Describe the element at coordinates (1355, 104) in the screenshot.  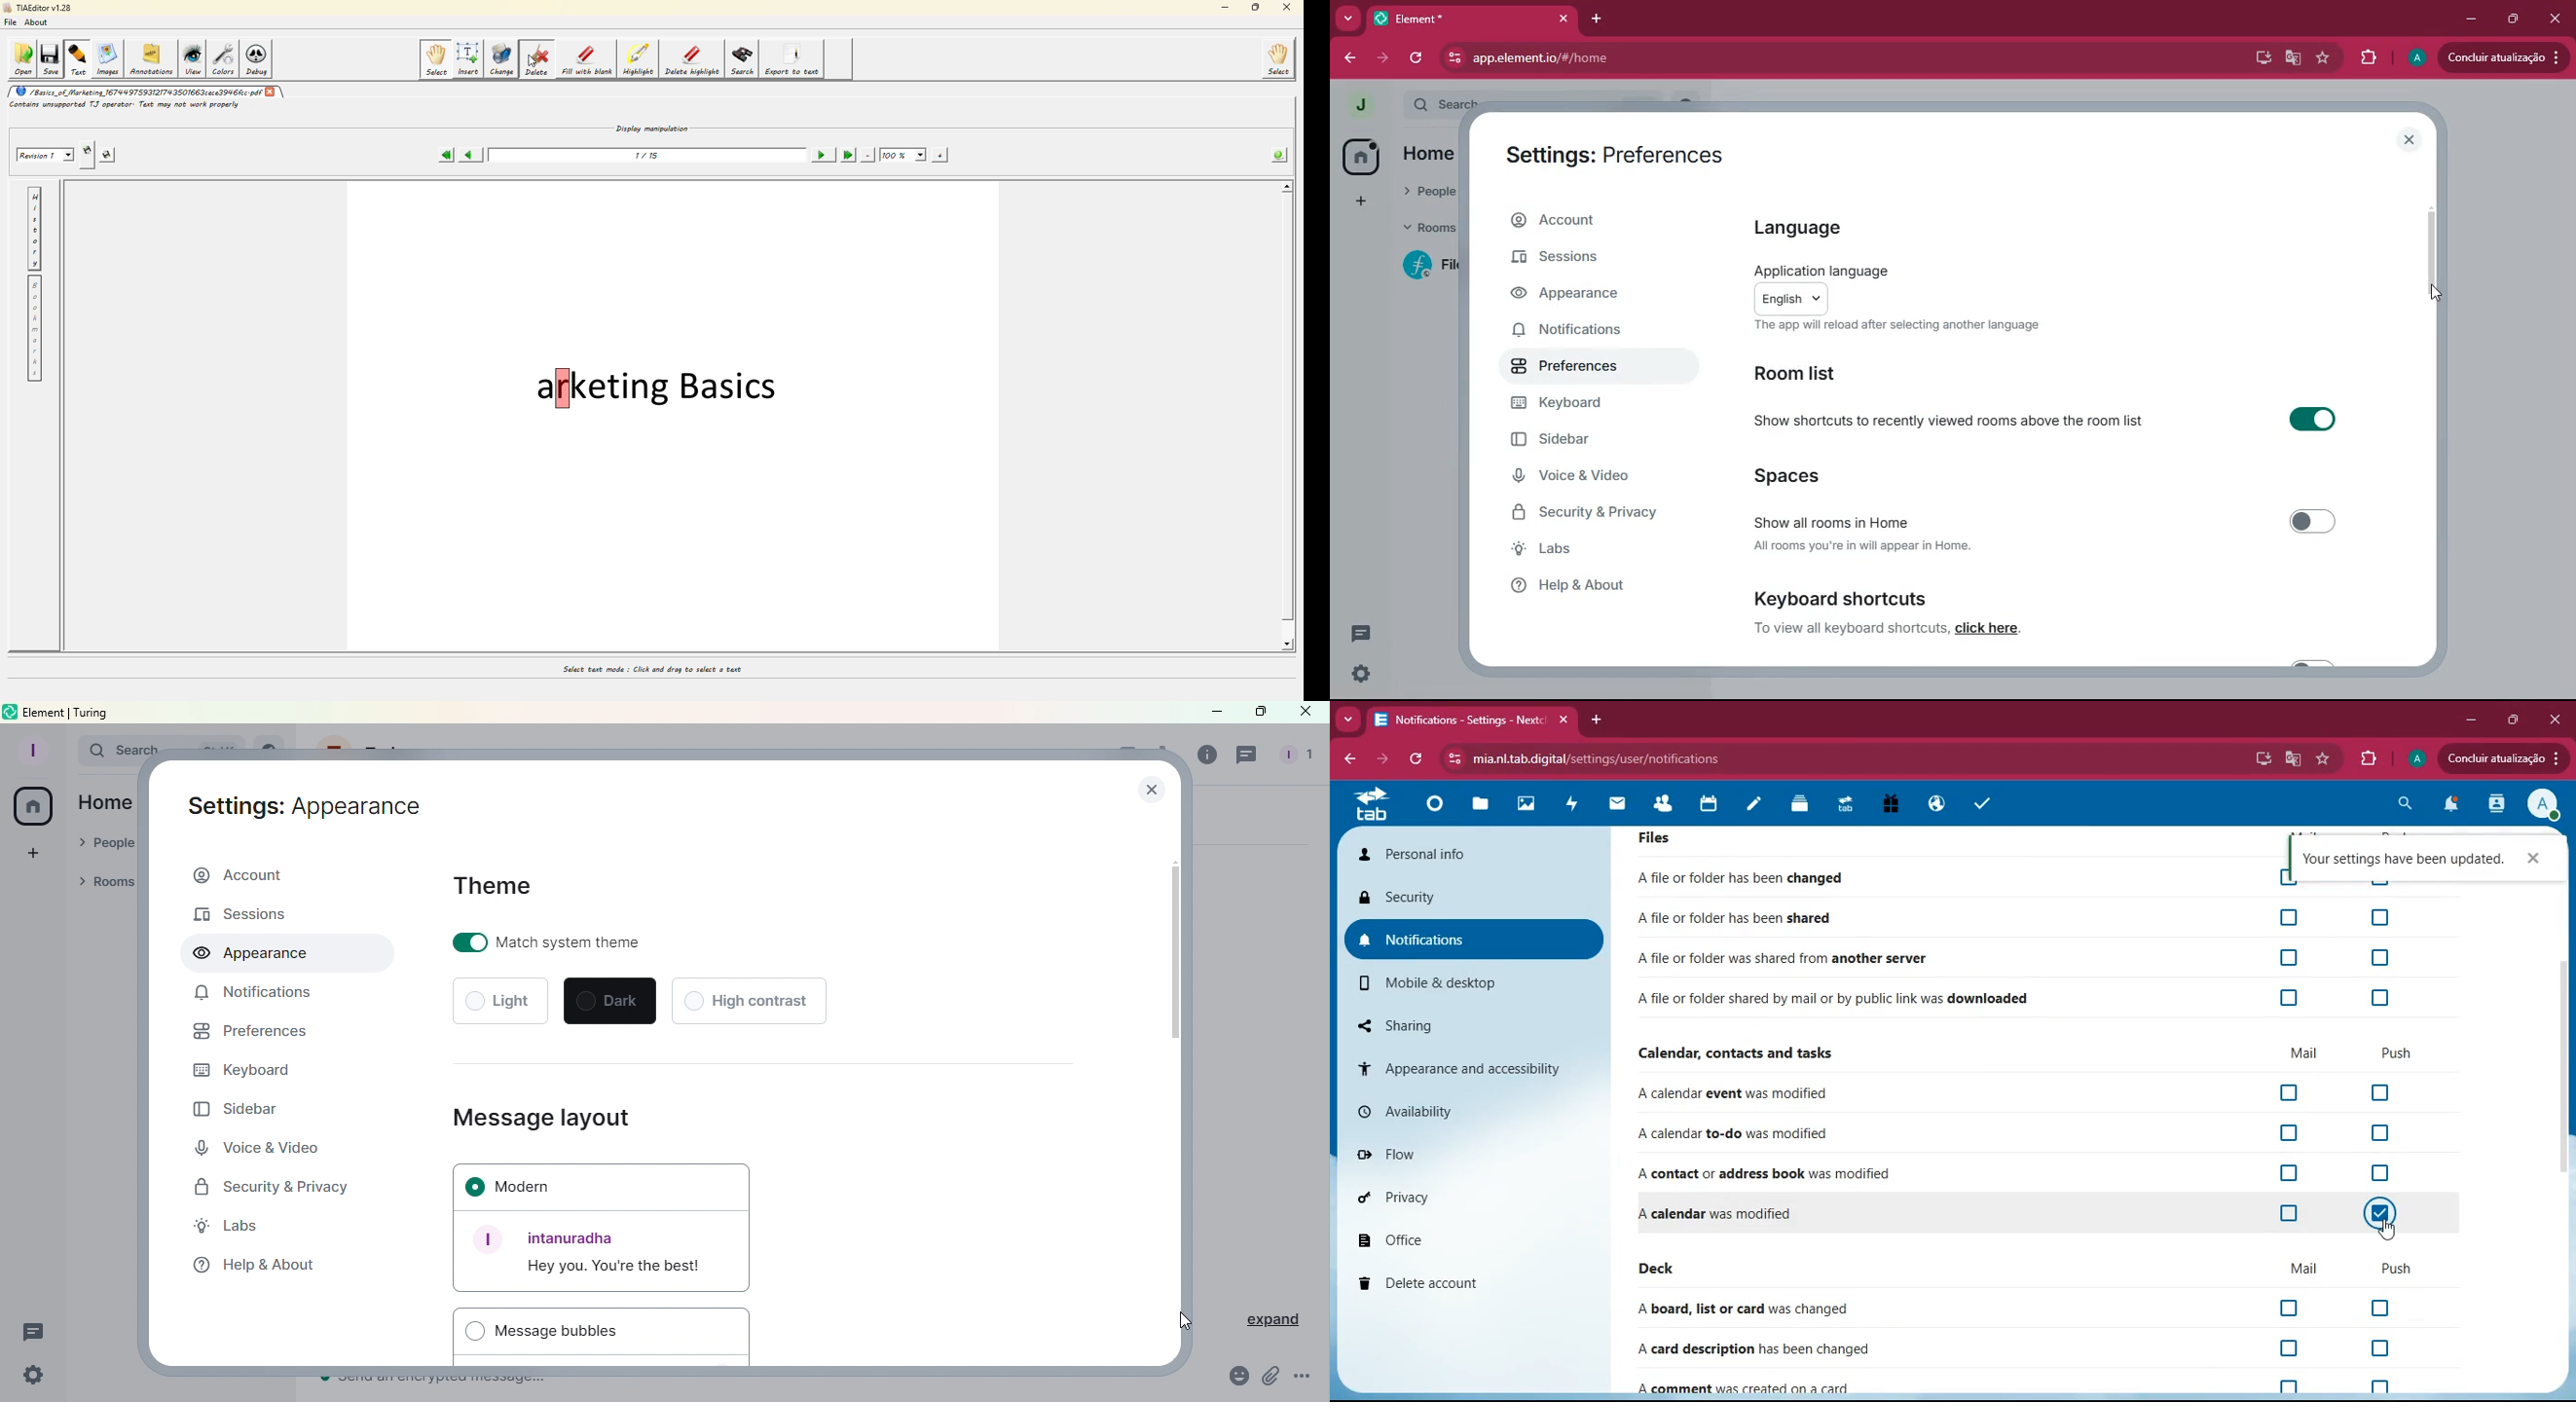
I see `profile picture` at that location.